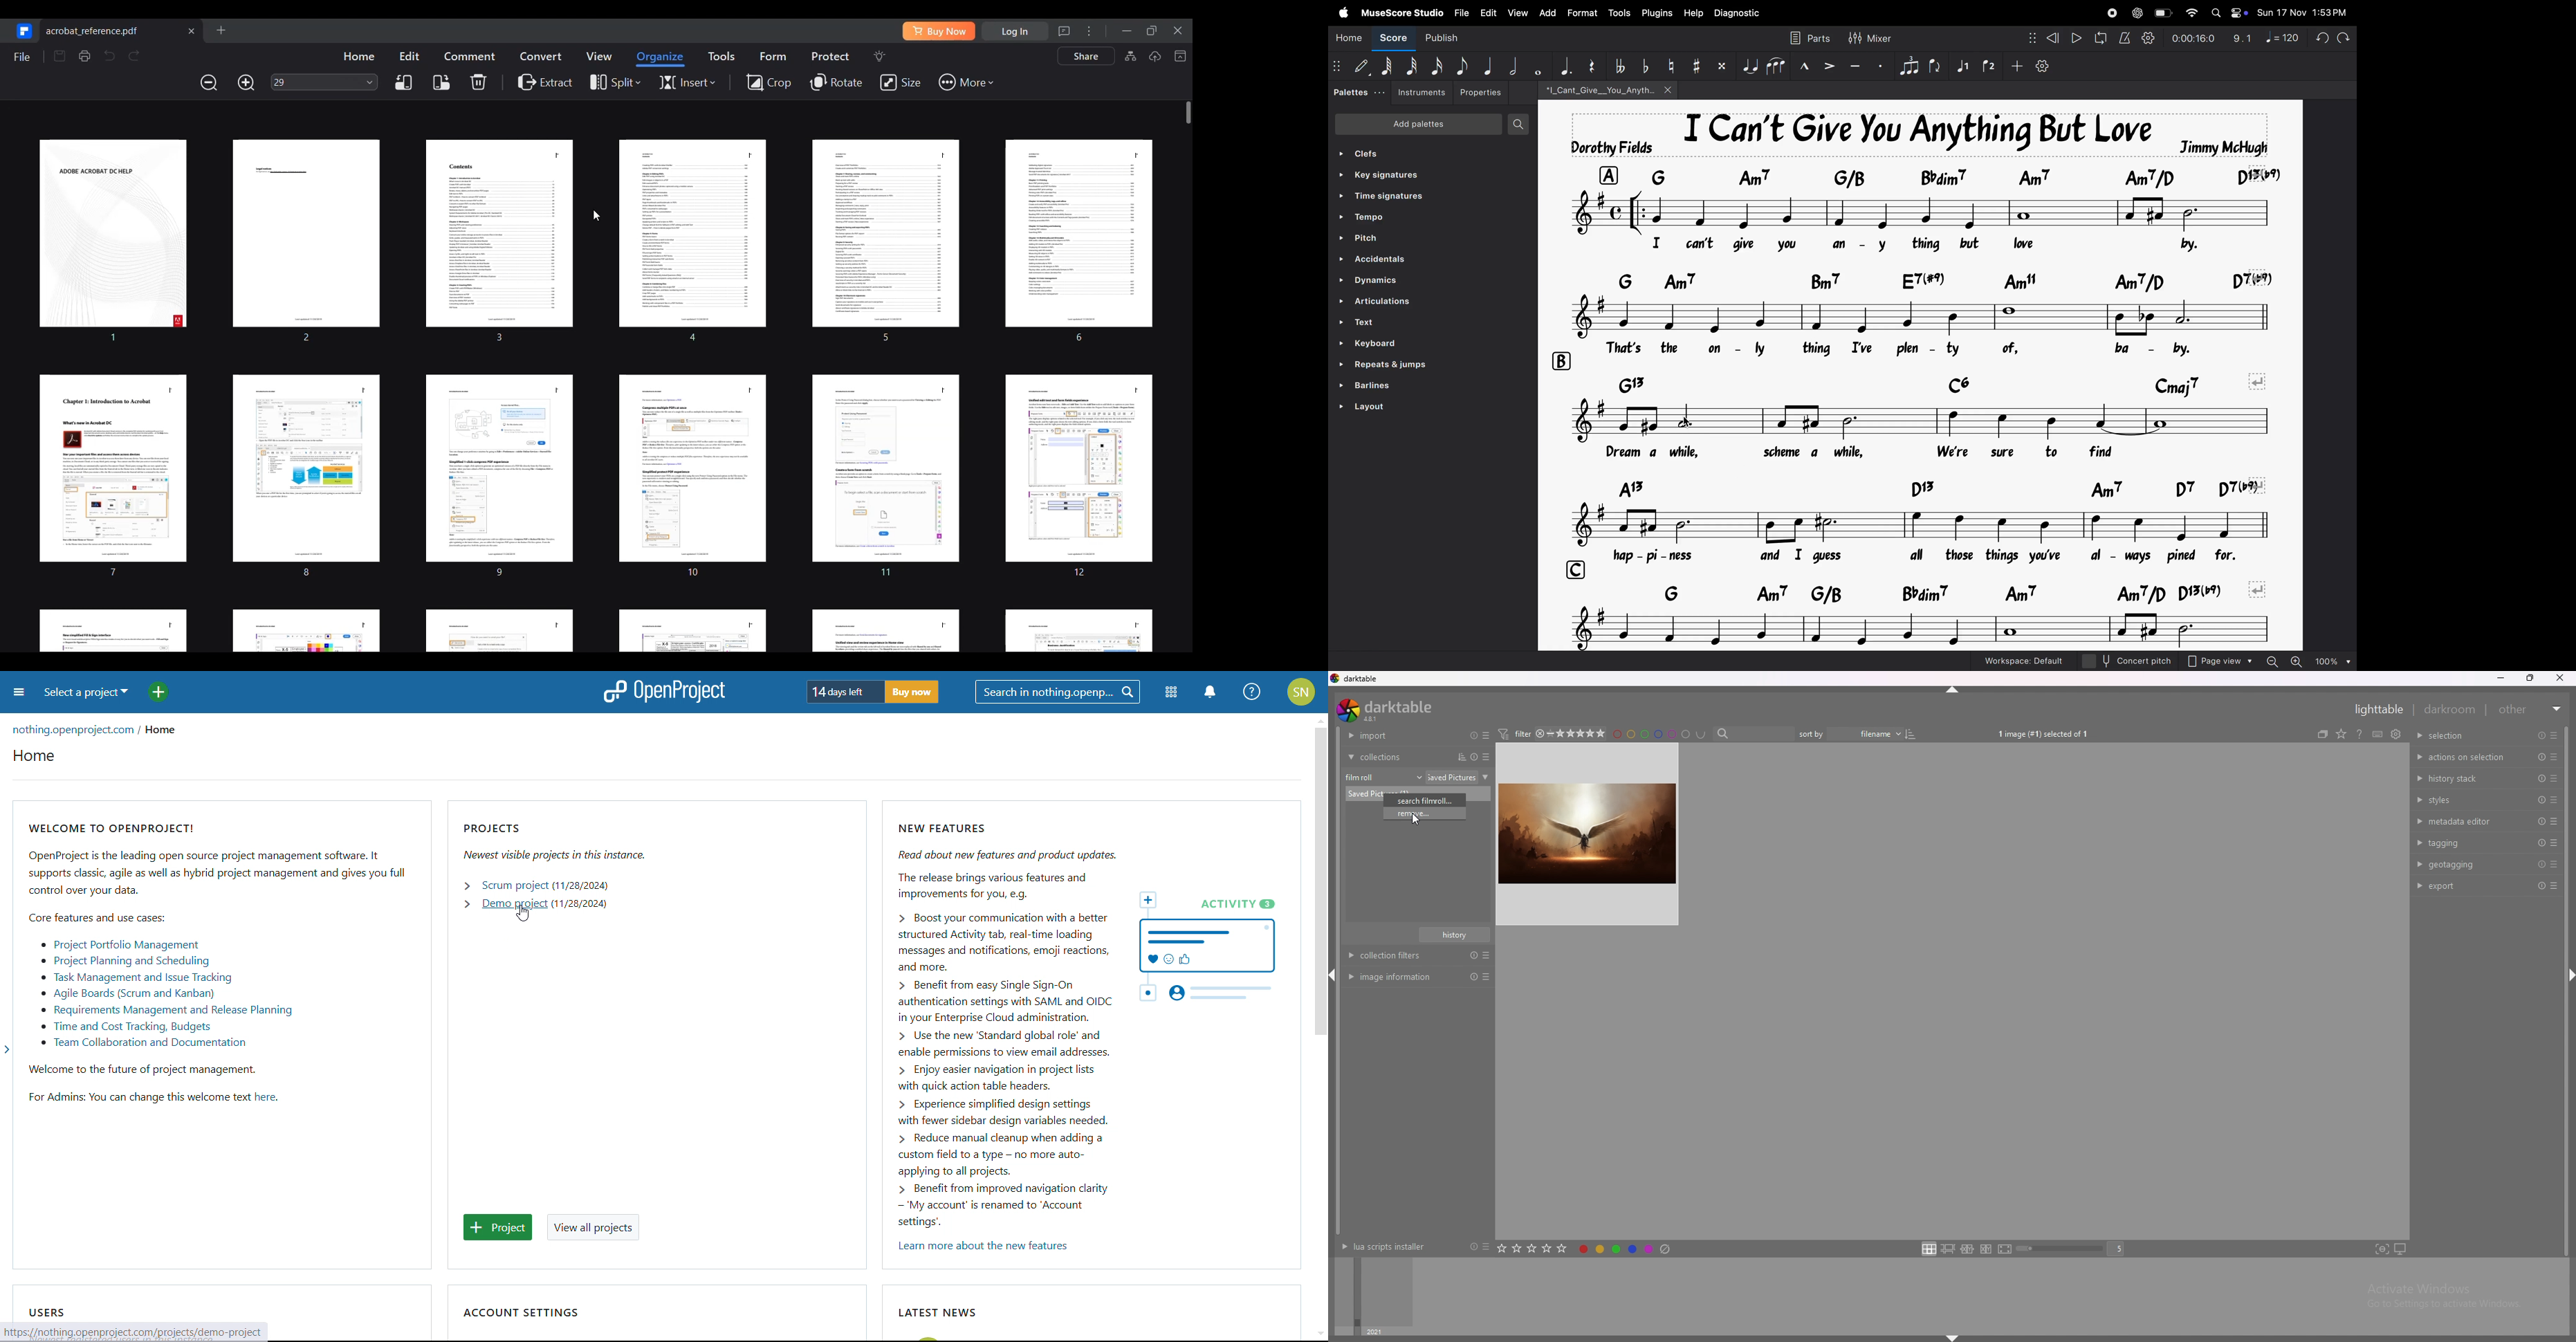 The image size is (2576, 1344). I want to click on help, so click(1693, 14).